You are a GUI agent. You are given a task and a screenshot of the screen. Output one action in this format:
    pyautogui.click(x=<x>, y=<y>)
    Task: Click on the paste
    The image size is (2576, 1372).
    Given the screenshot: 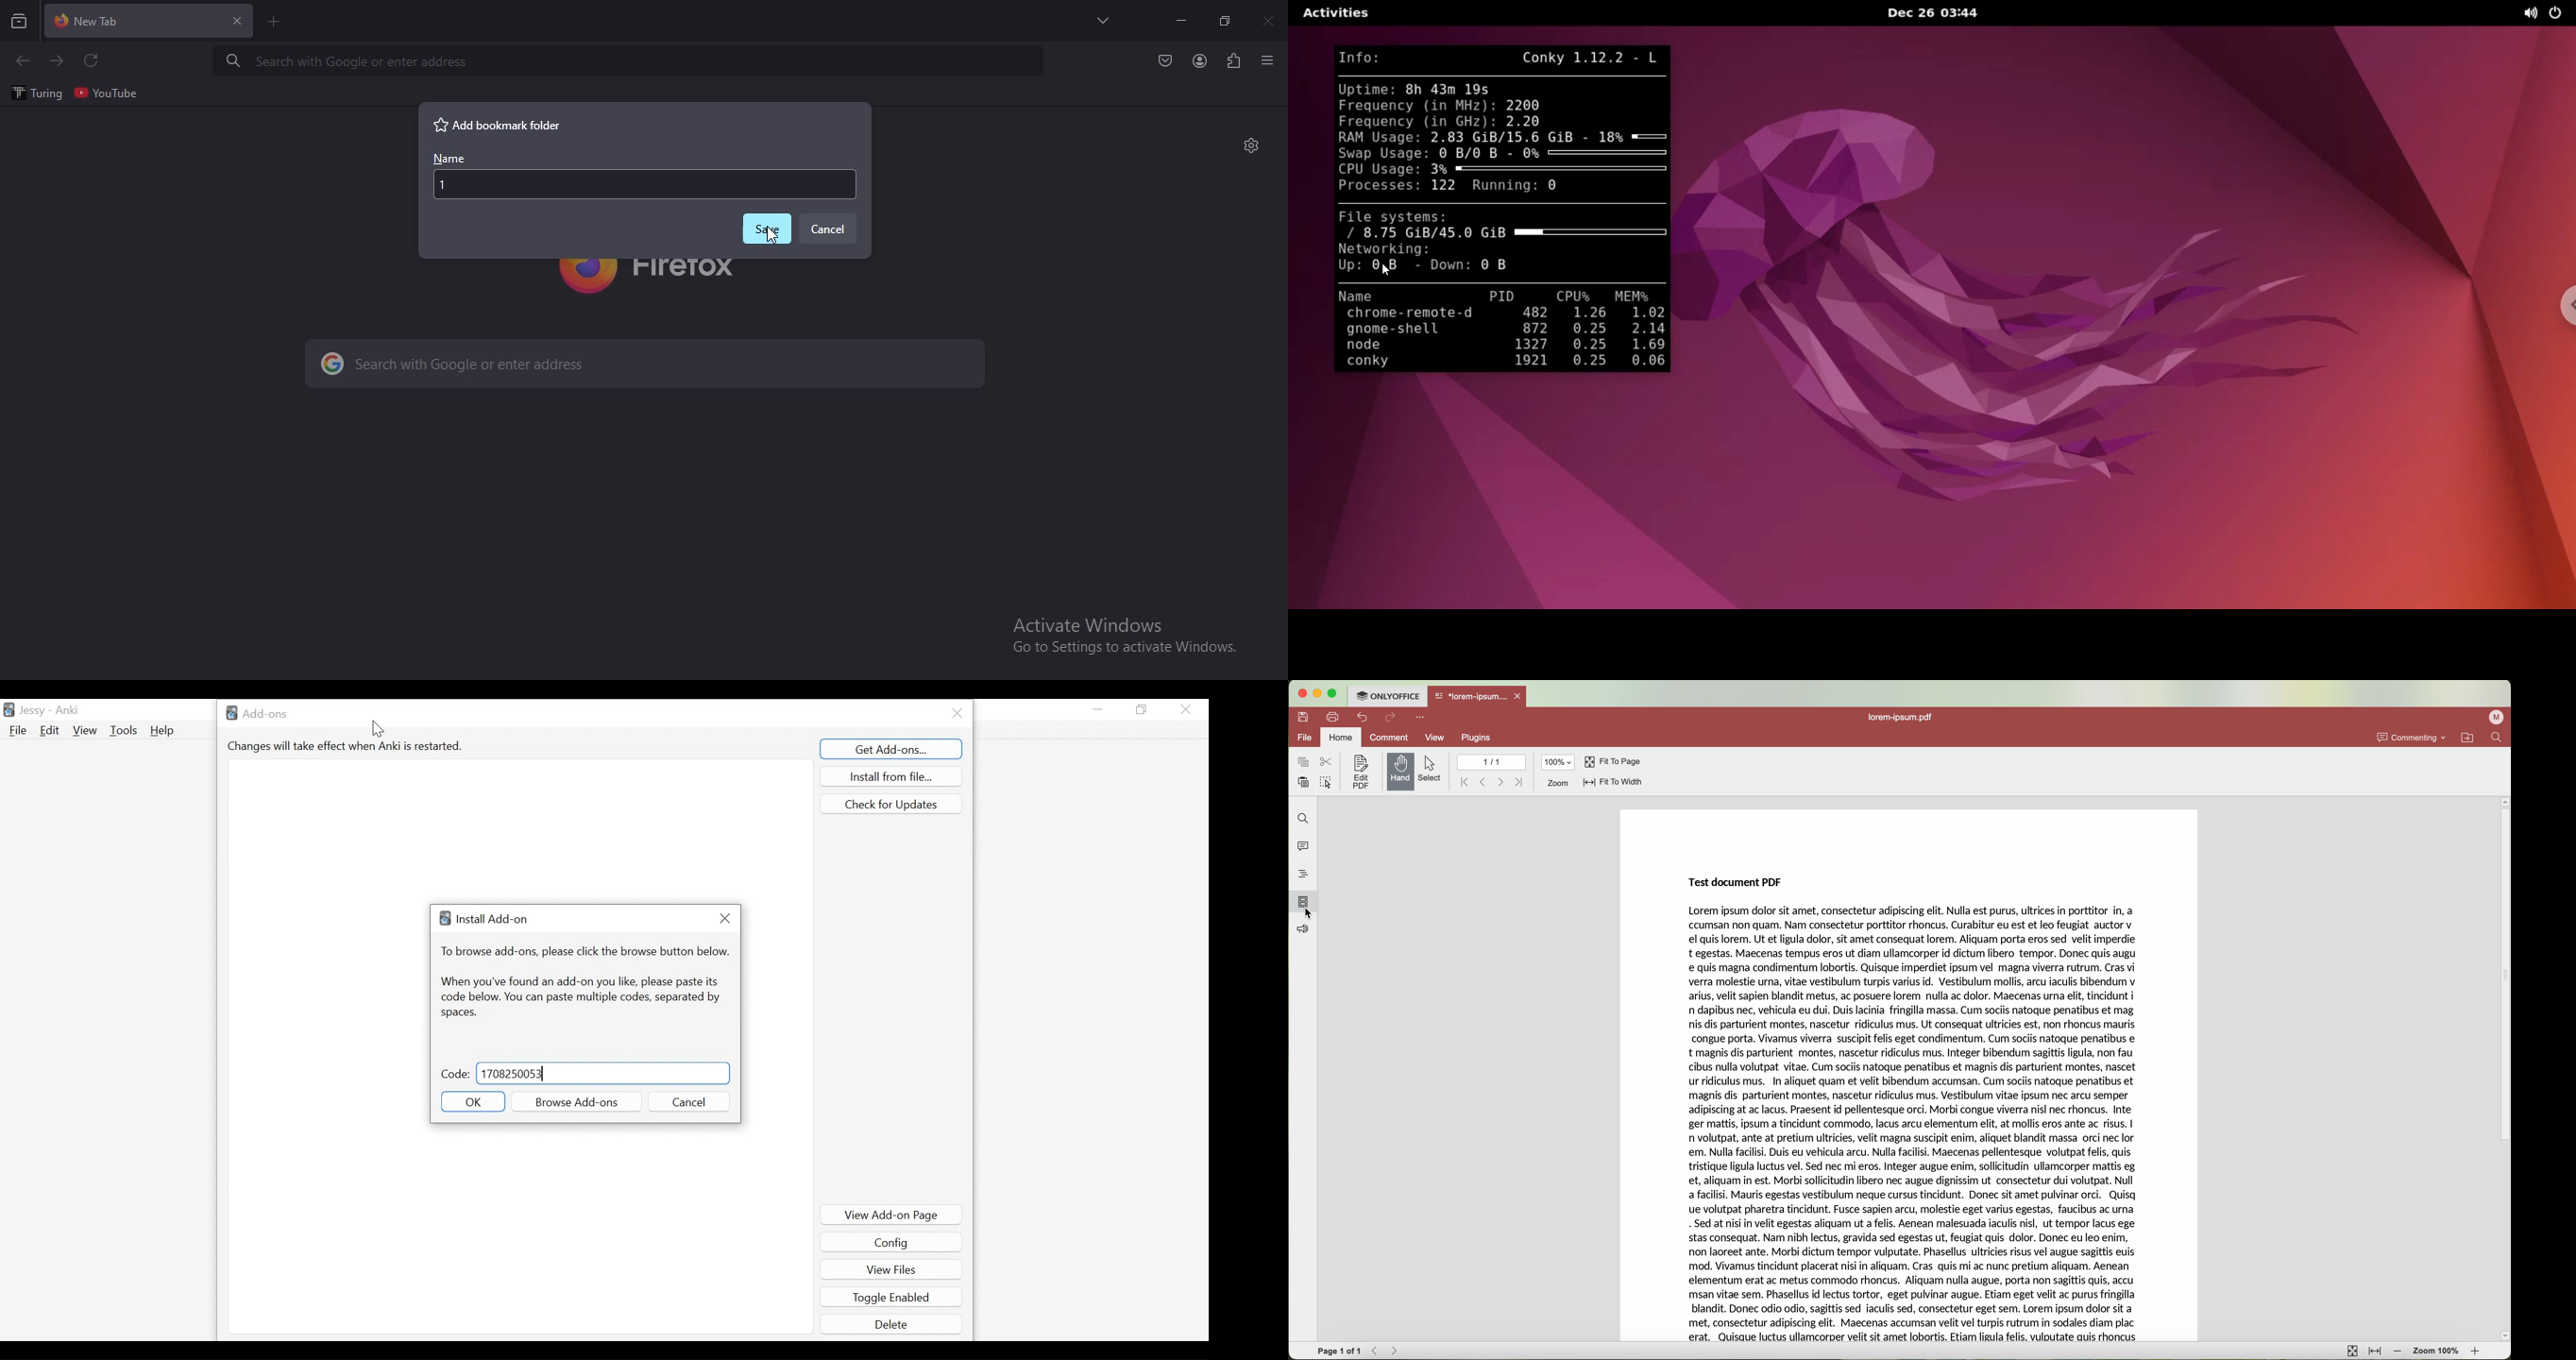 What is the action you would take?
    pyautogui.click(x=1300, y=782)
    